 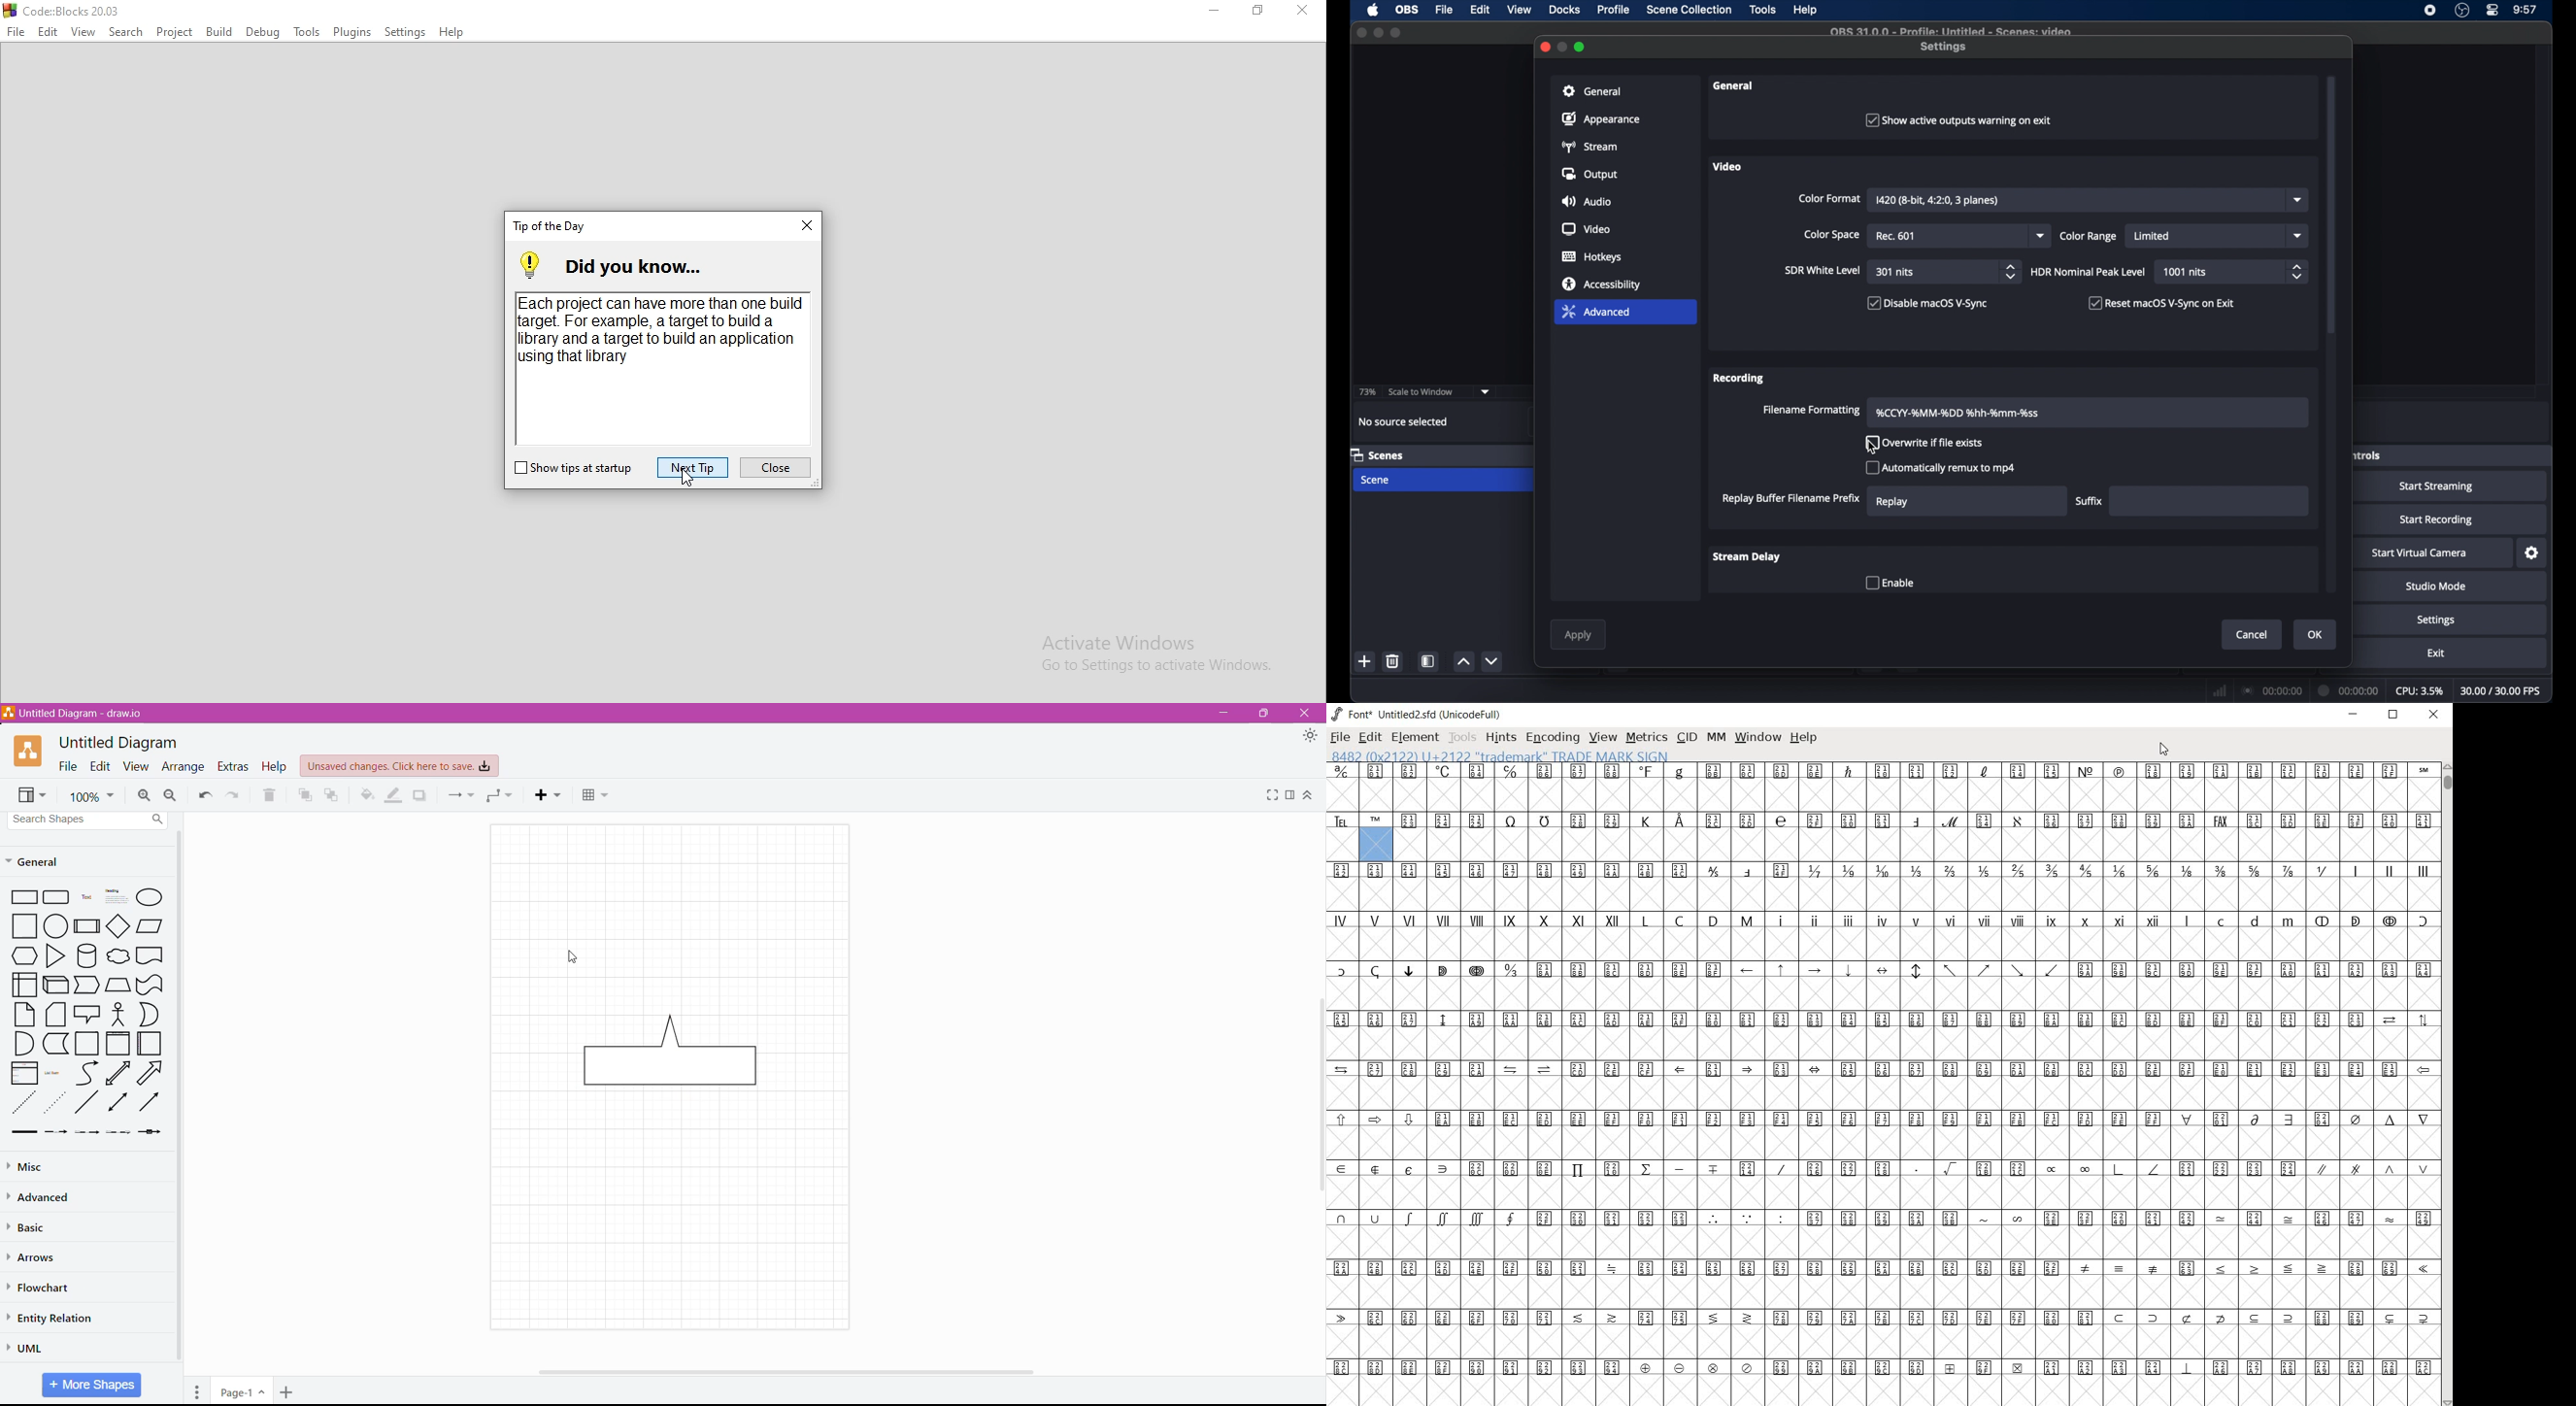 What do you see at coordinates (1588, 146) in the screenshot?
I see `stream` at bounding box center [1588, 146].